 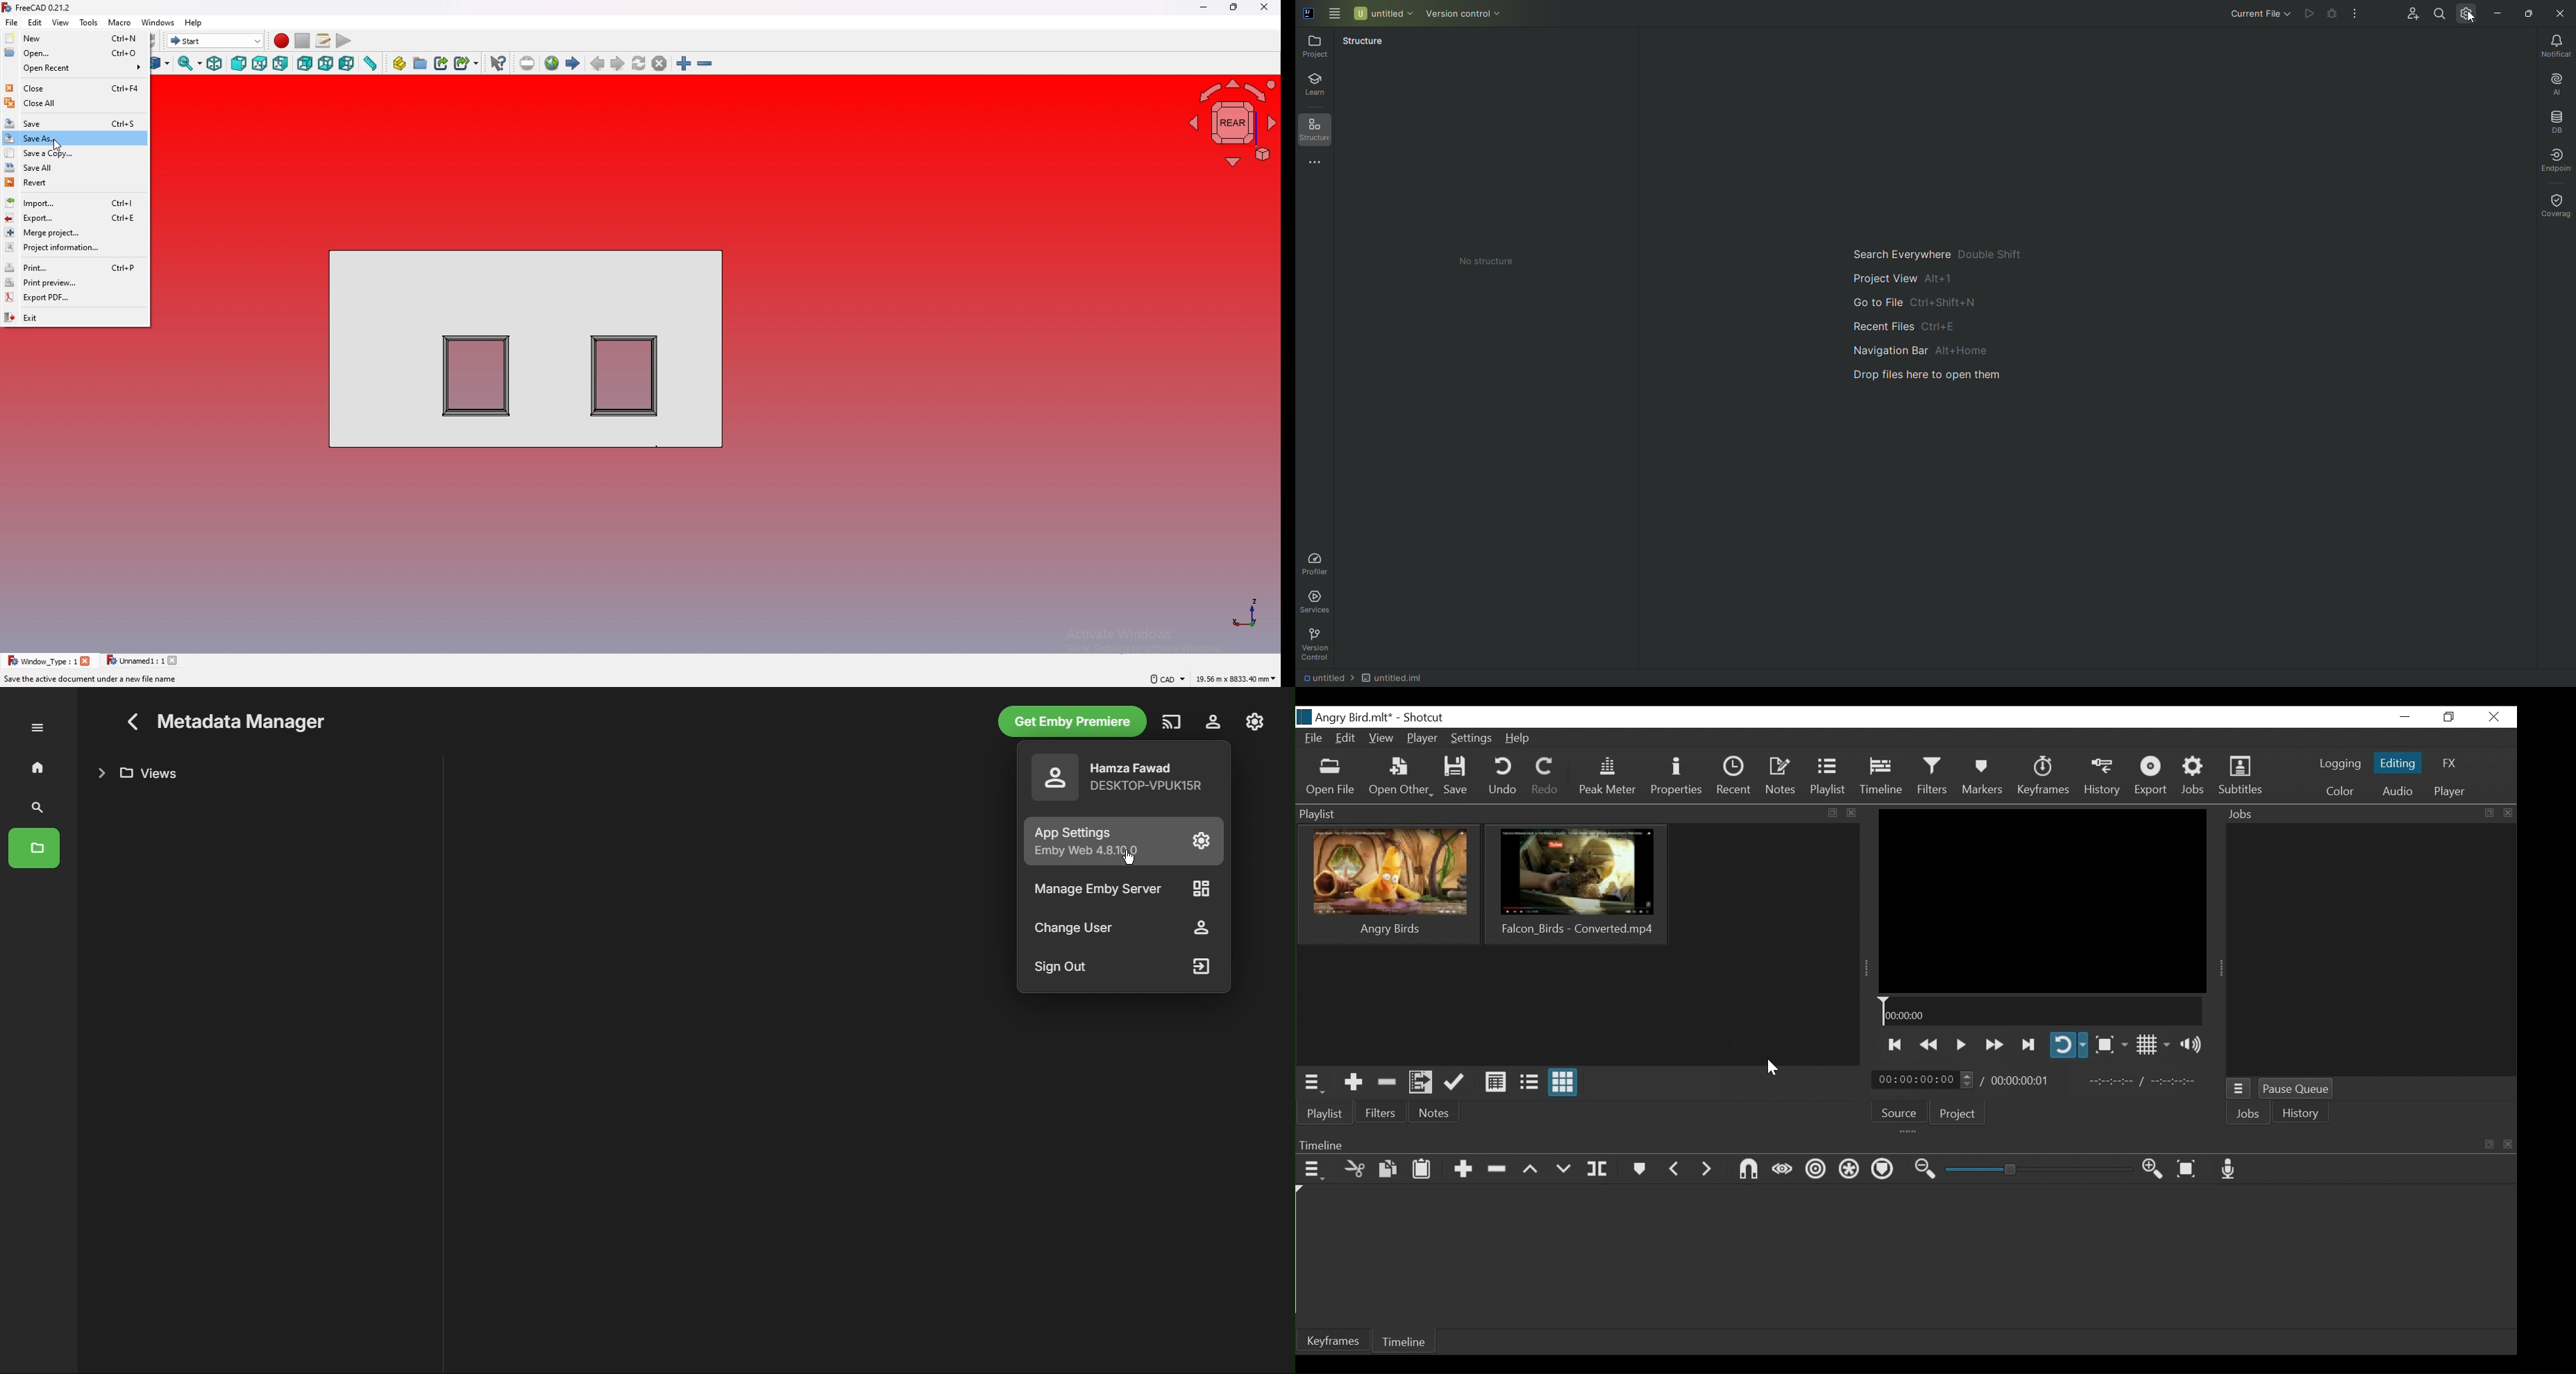 I want to click on More, so click(x=45, y=727).